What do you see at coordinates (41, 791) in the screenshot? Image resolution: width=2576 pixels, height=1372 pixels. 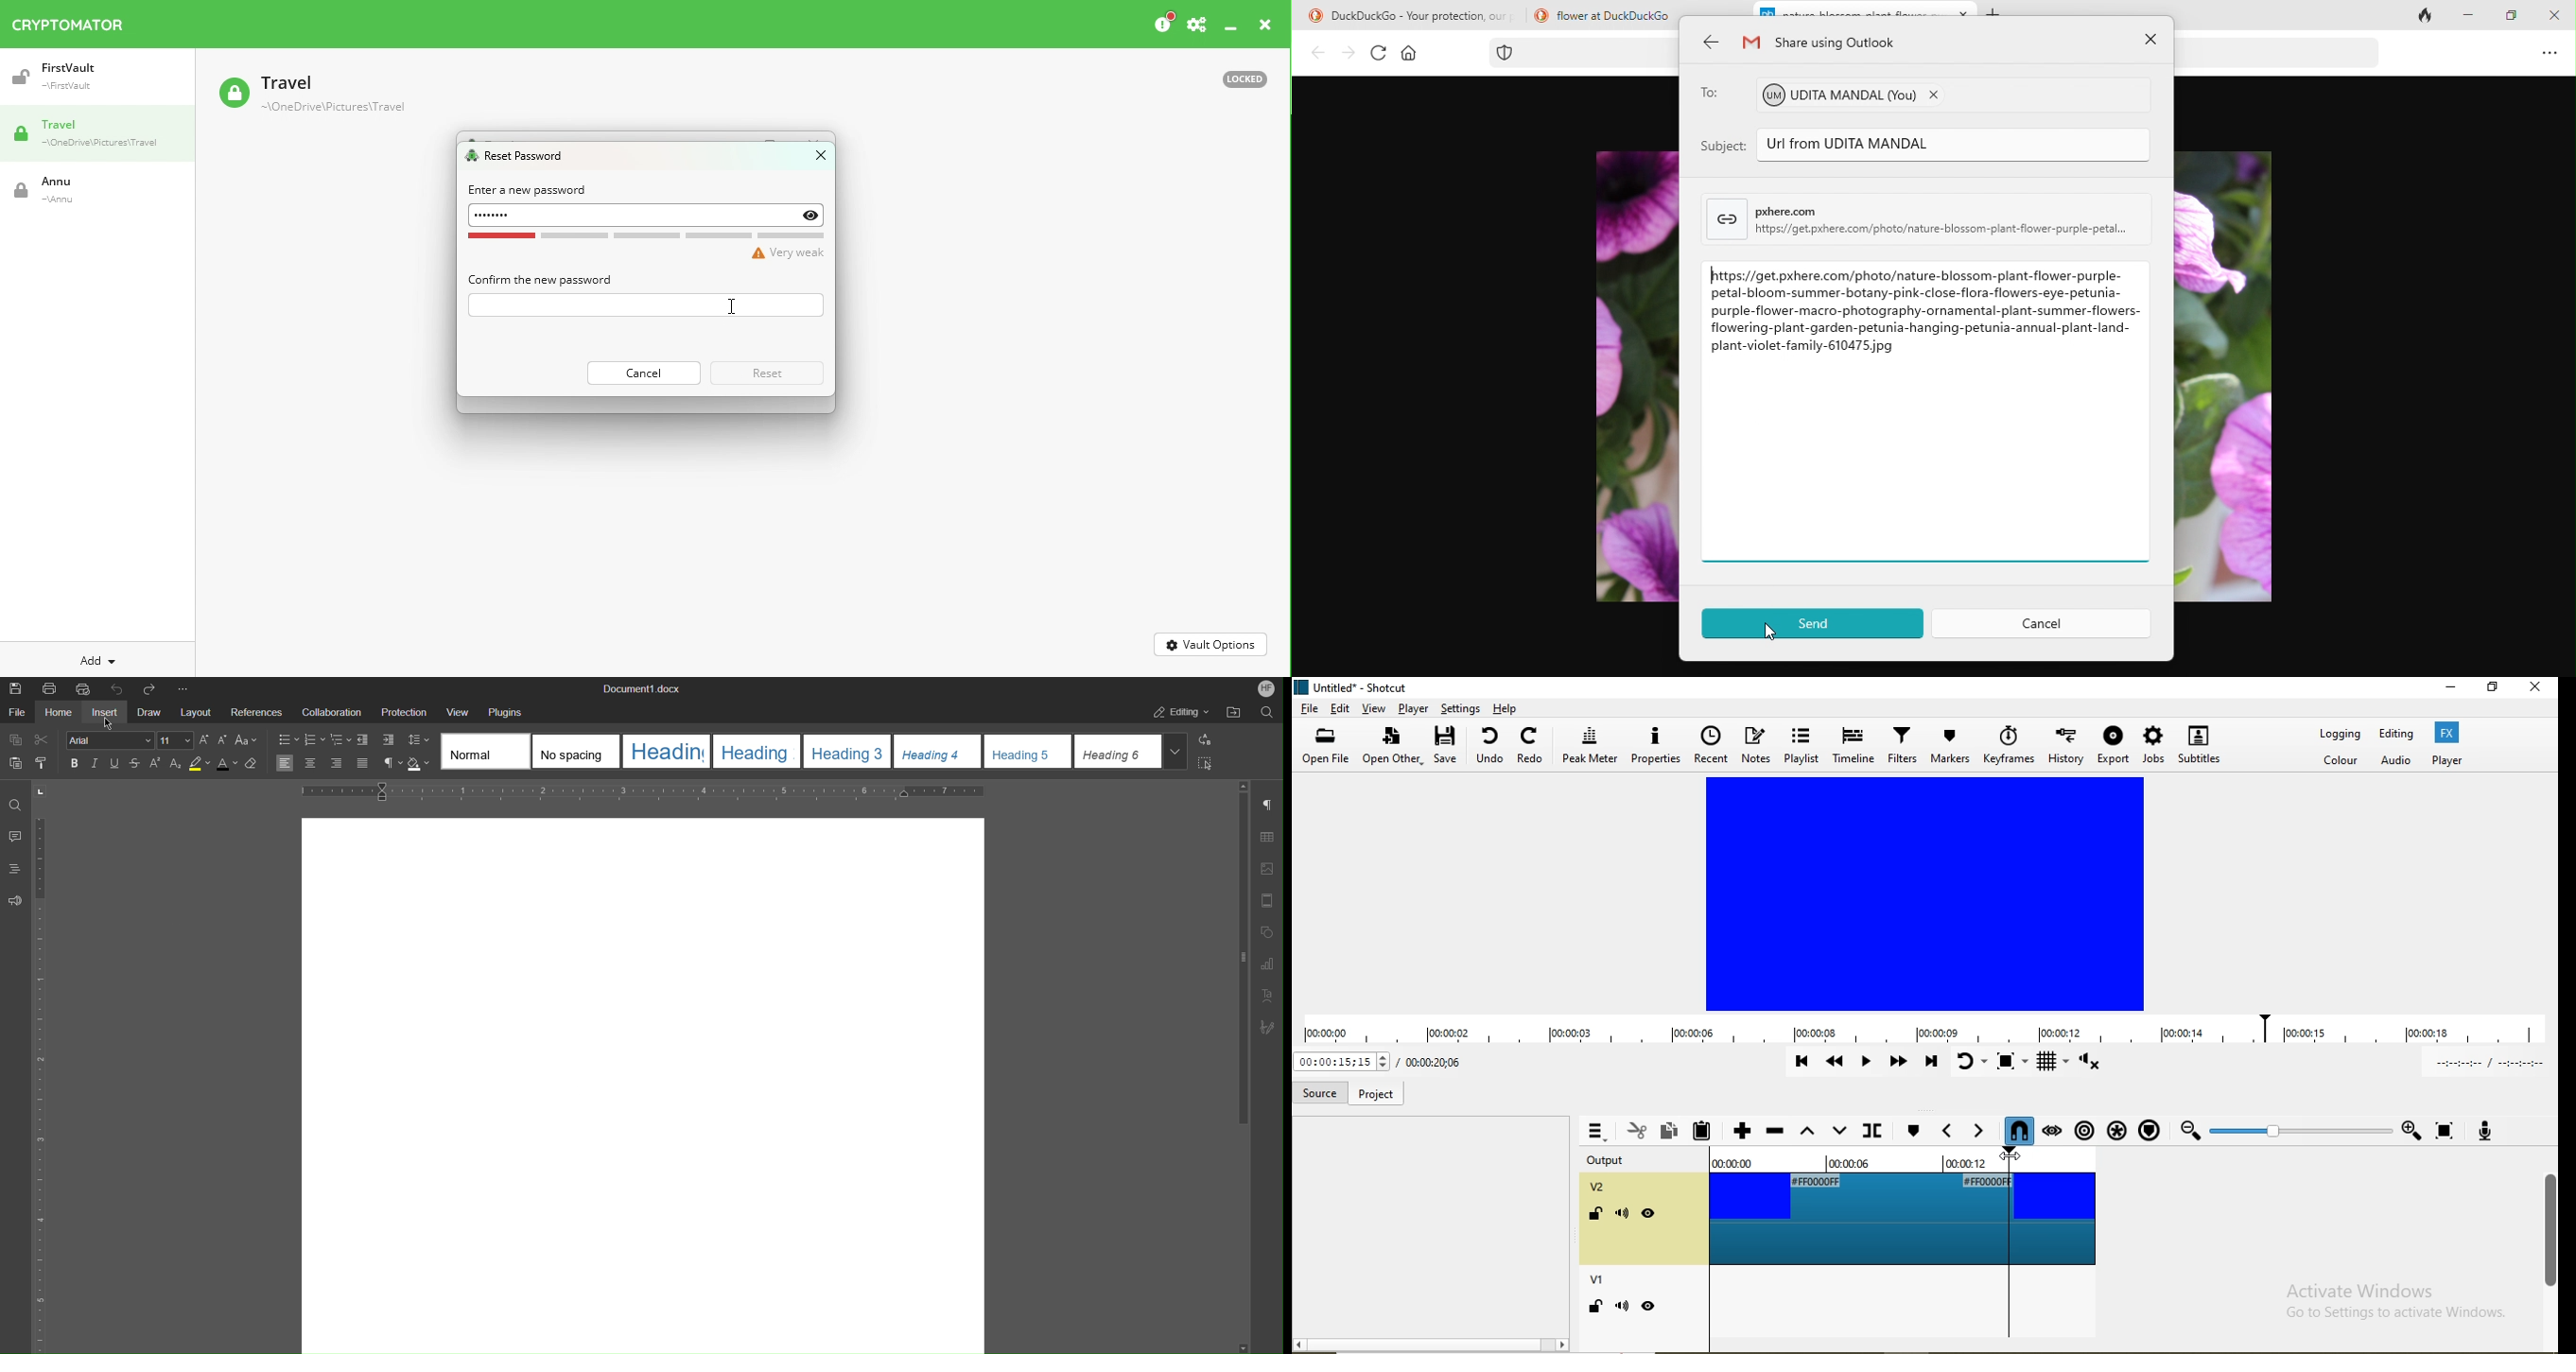 I see `Tab stop` at bounding box center [41, 791].